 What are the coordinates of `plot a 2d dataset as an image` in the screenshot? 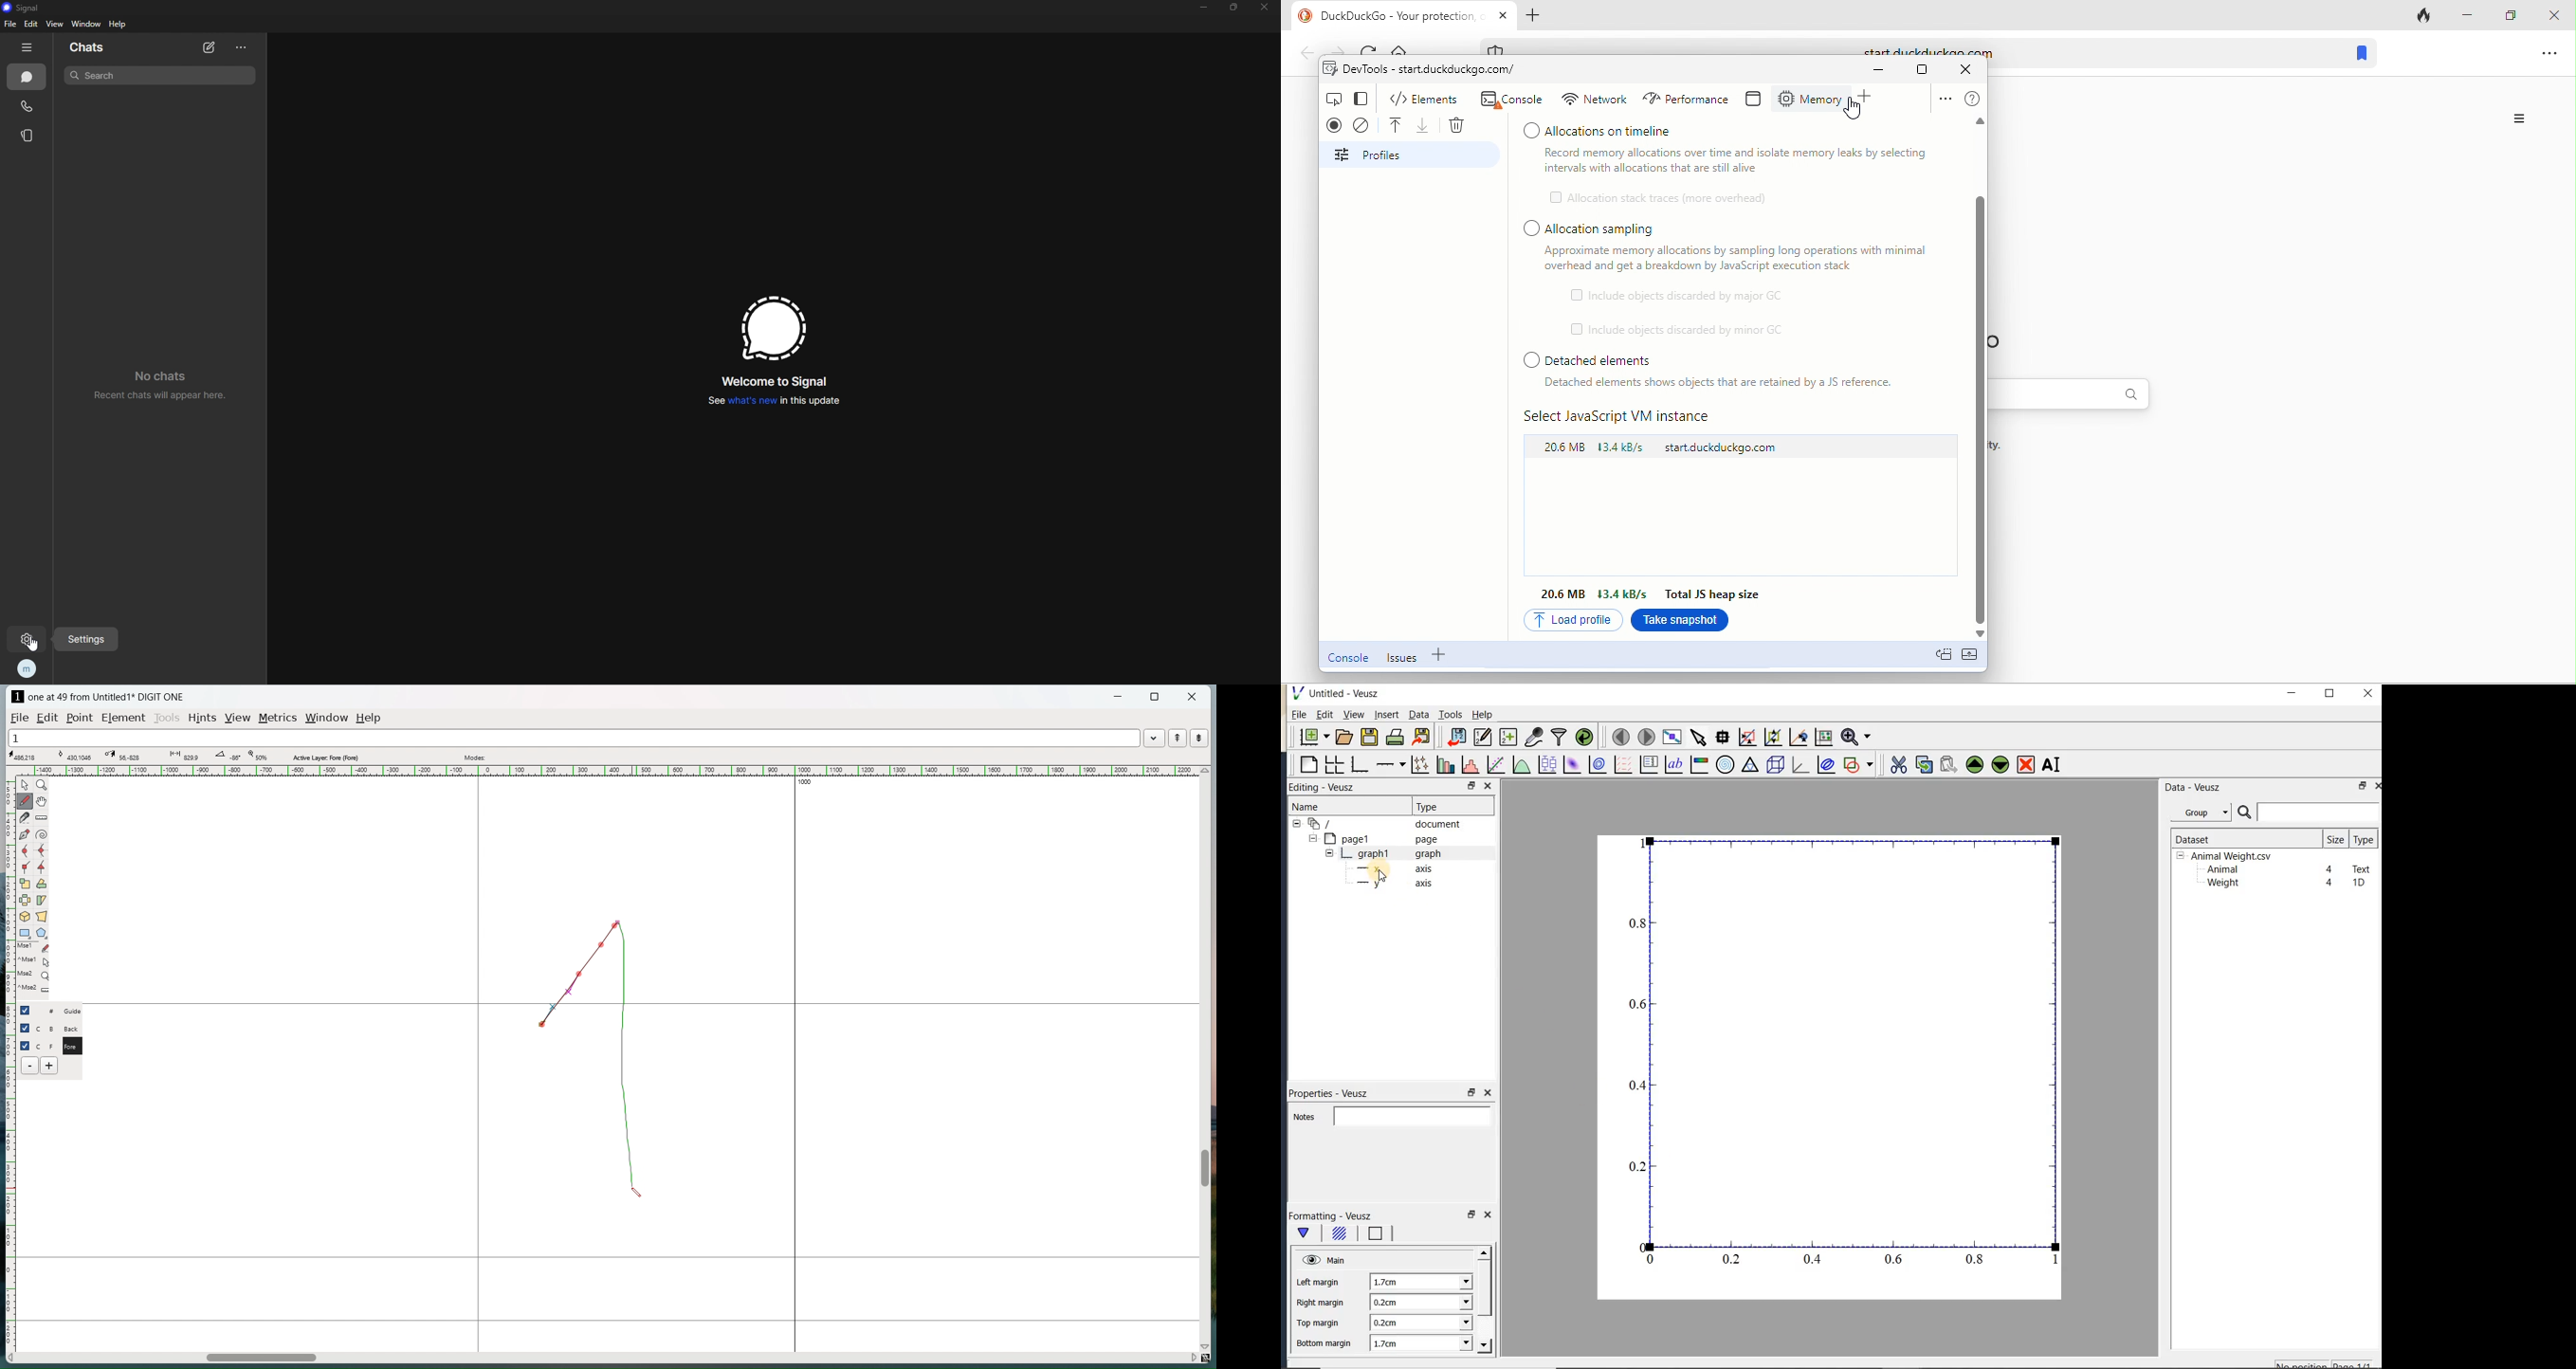 It's located at (1571, 764).